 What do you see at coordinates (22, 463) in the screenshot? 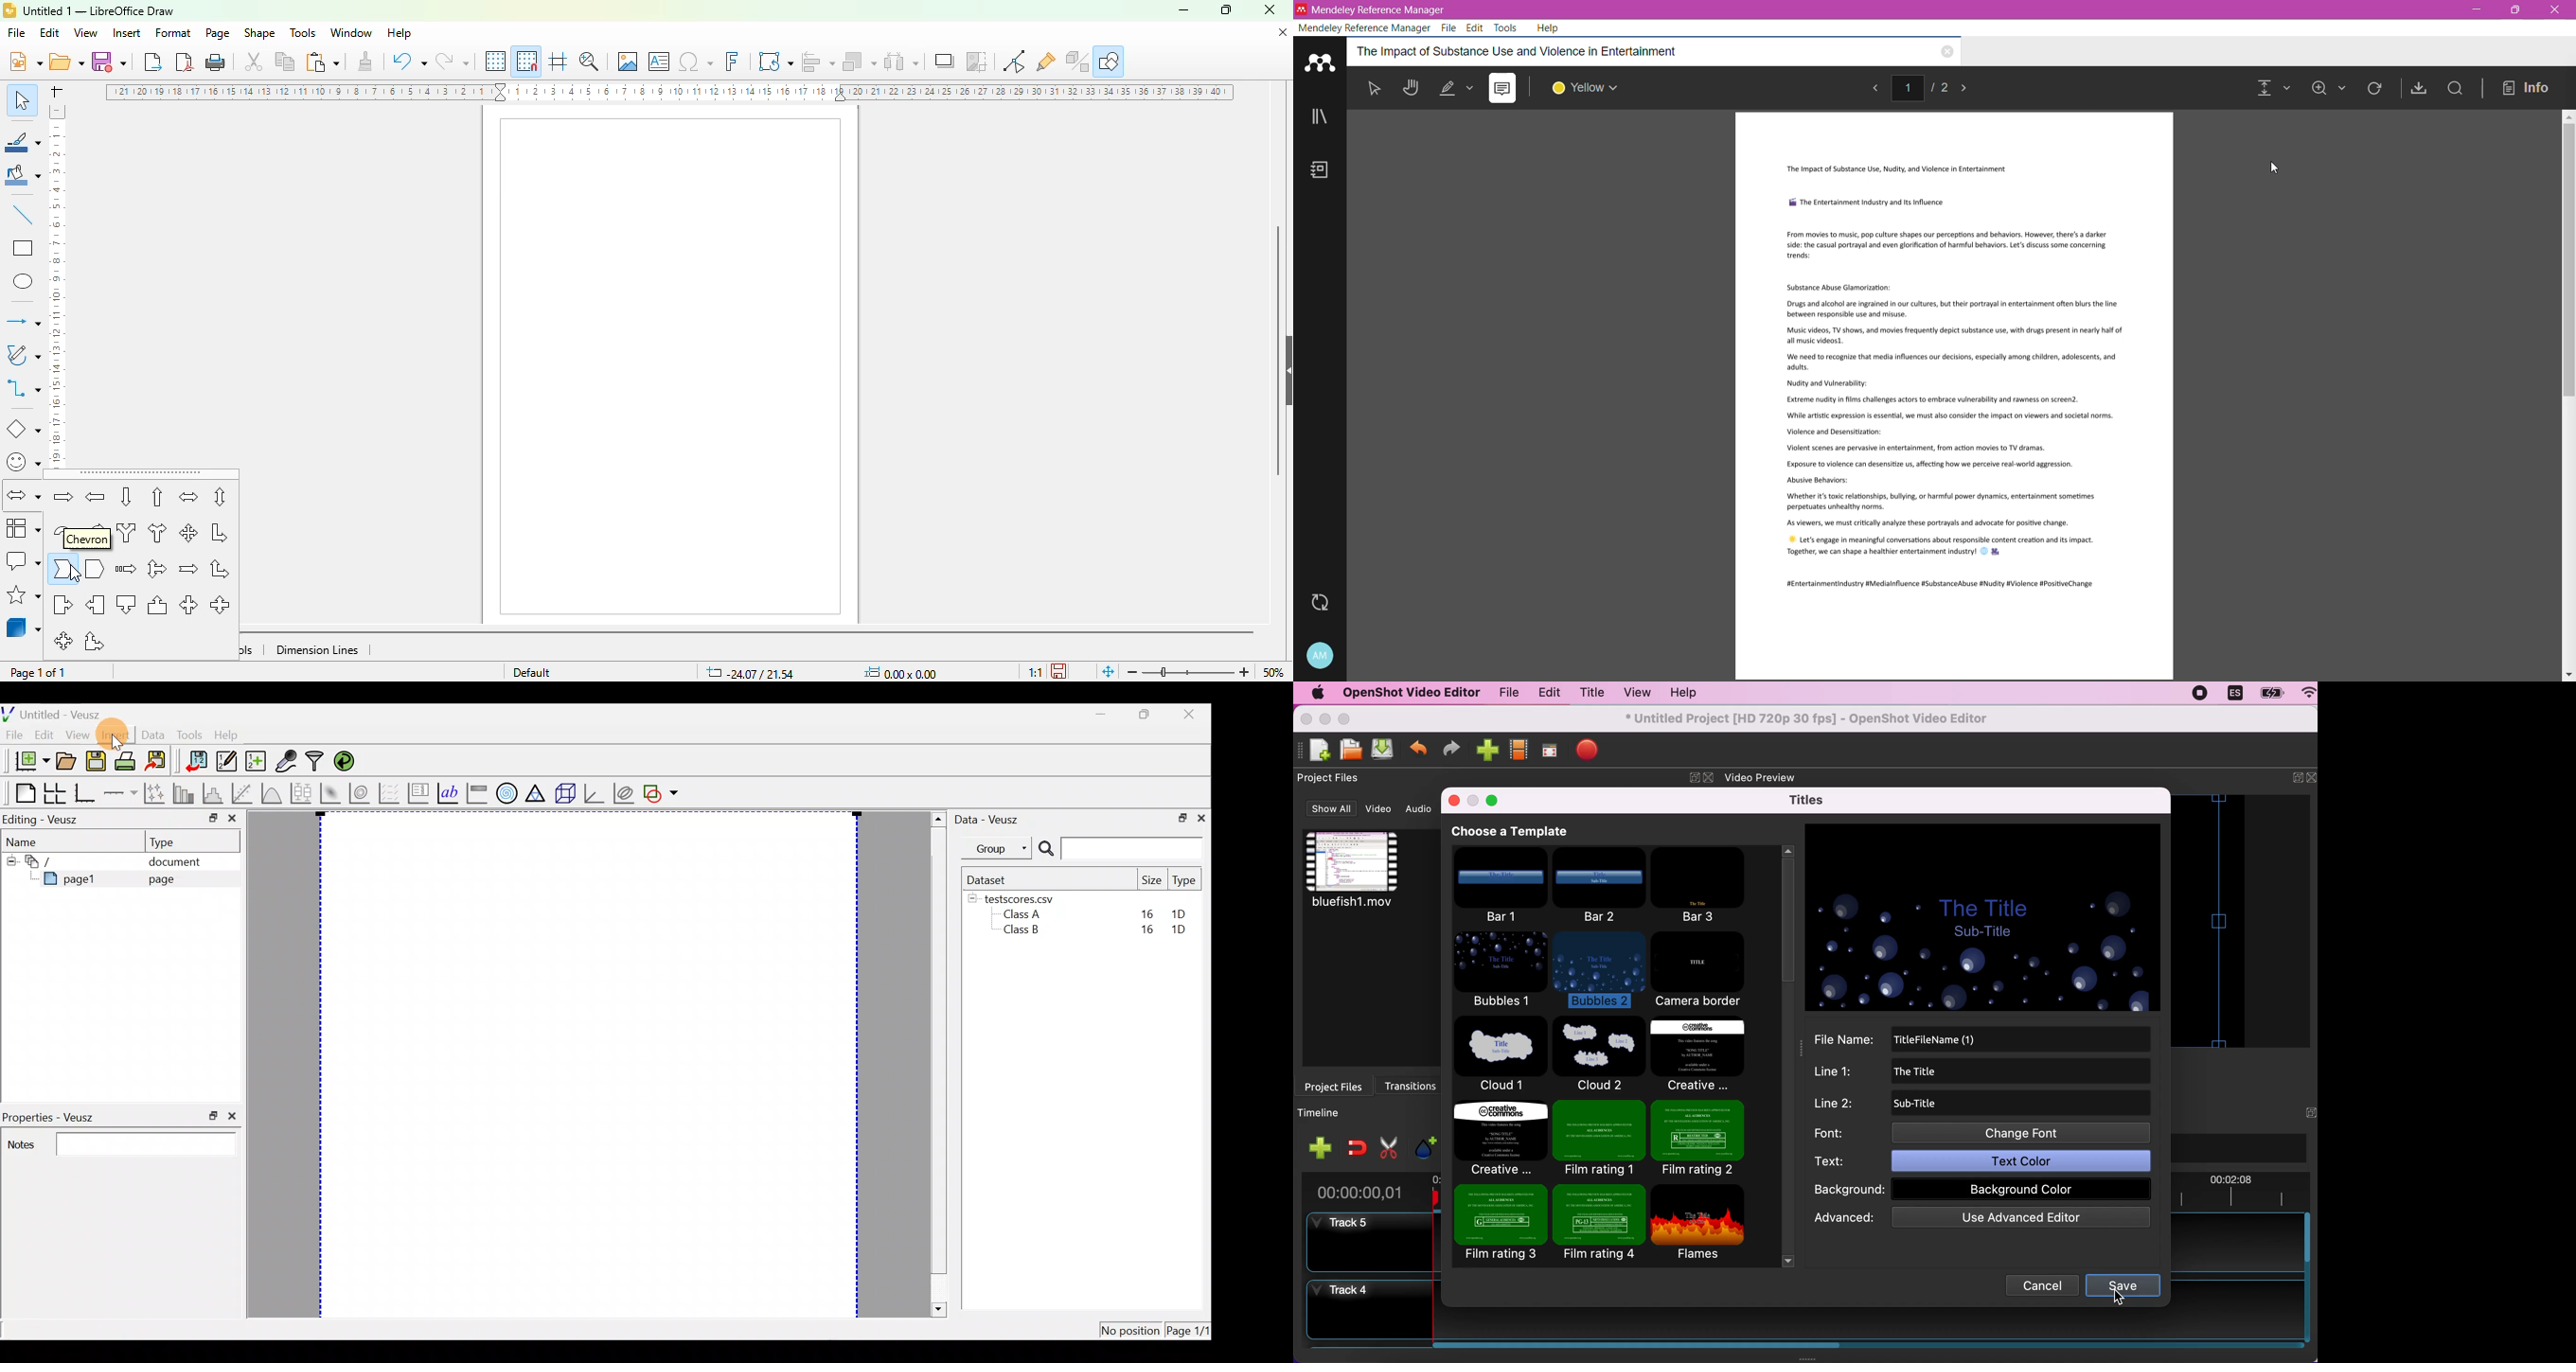
I see `symbol shapes` at bounding box center [22, 463].